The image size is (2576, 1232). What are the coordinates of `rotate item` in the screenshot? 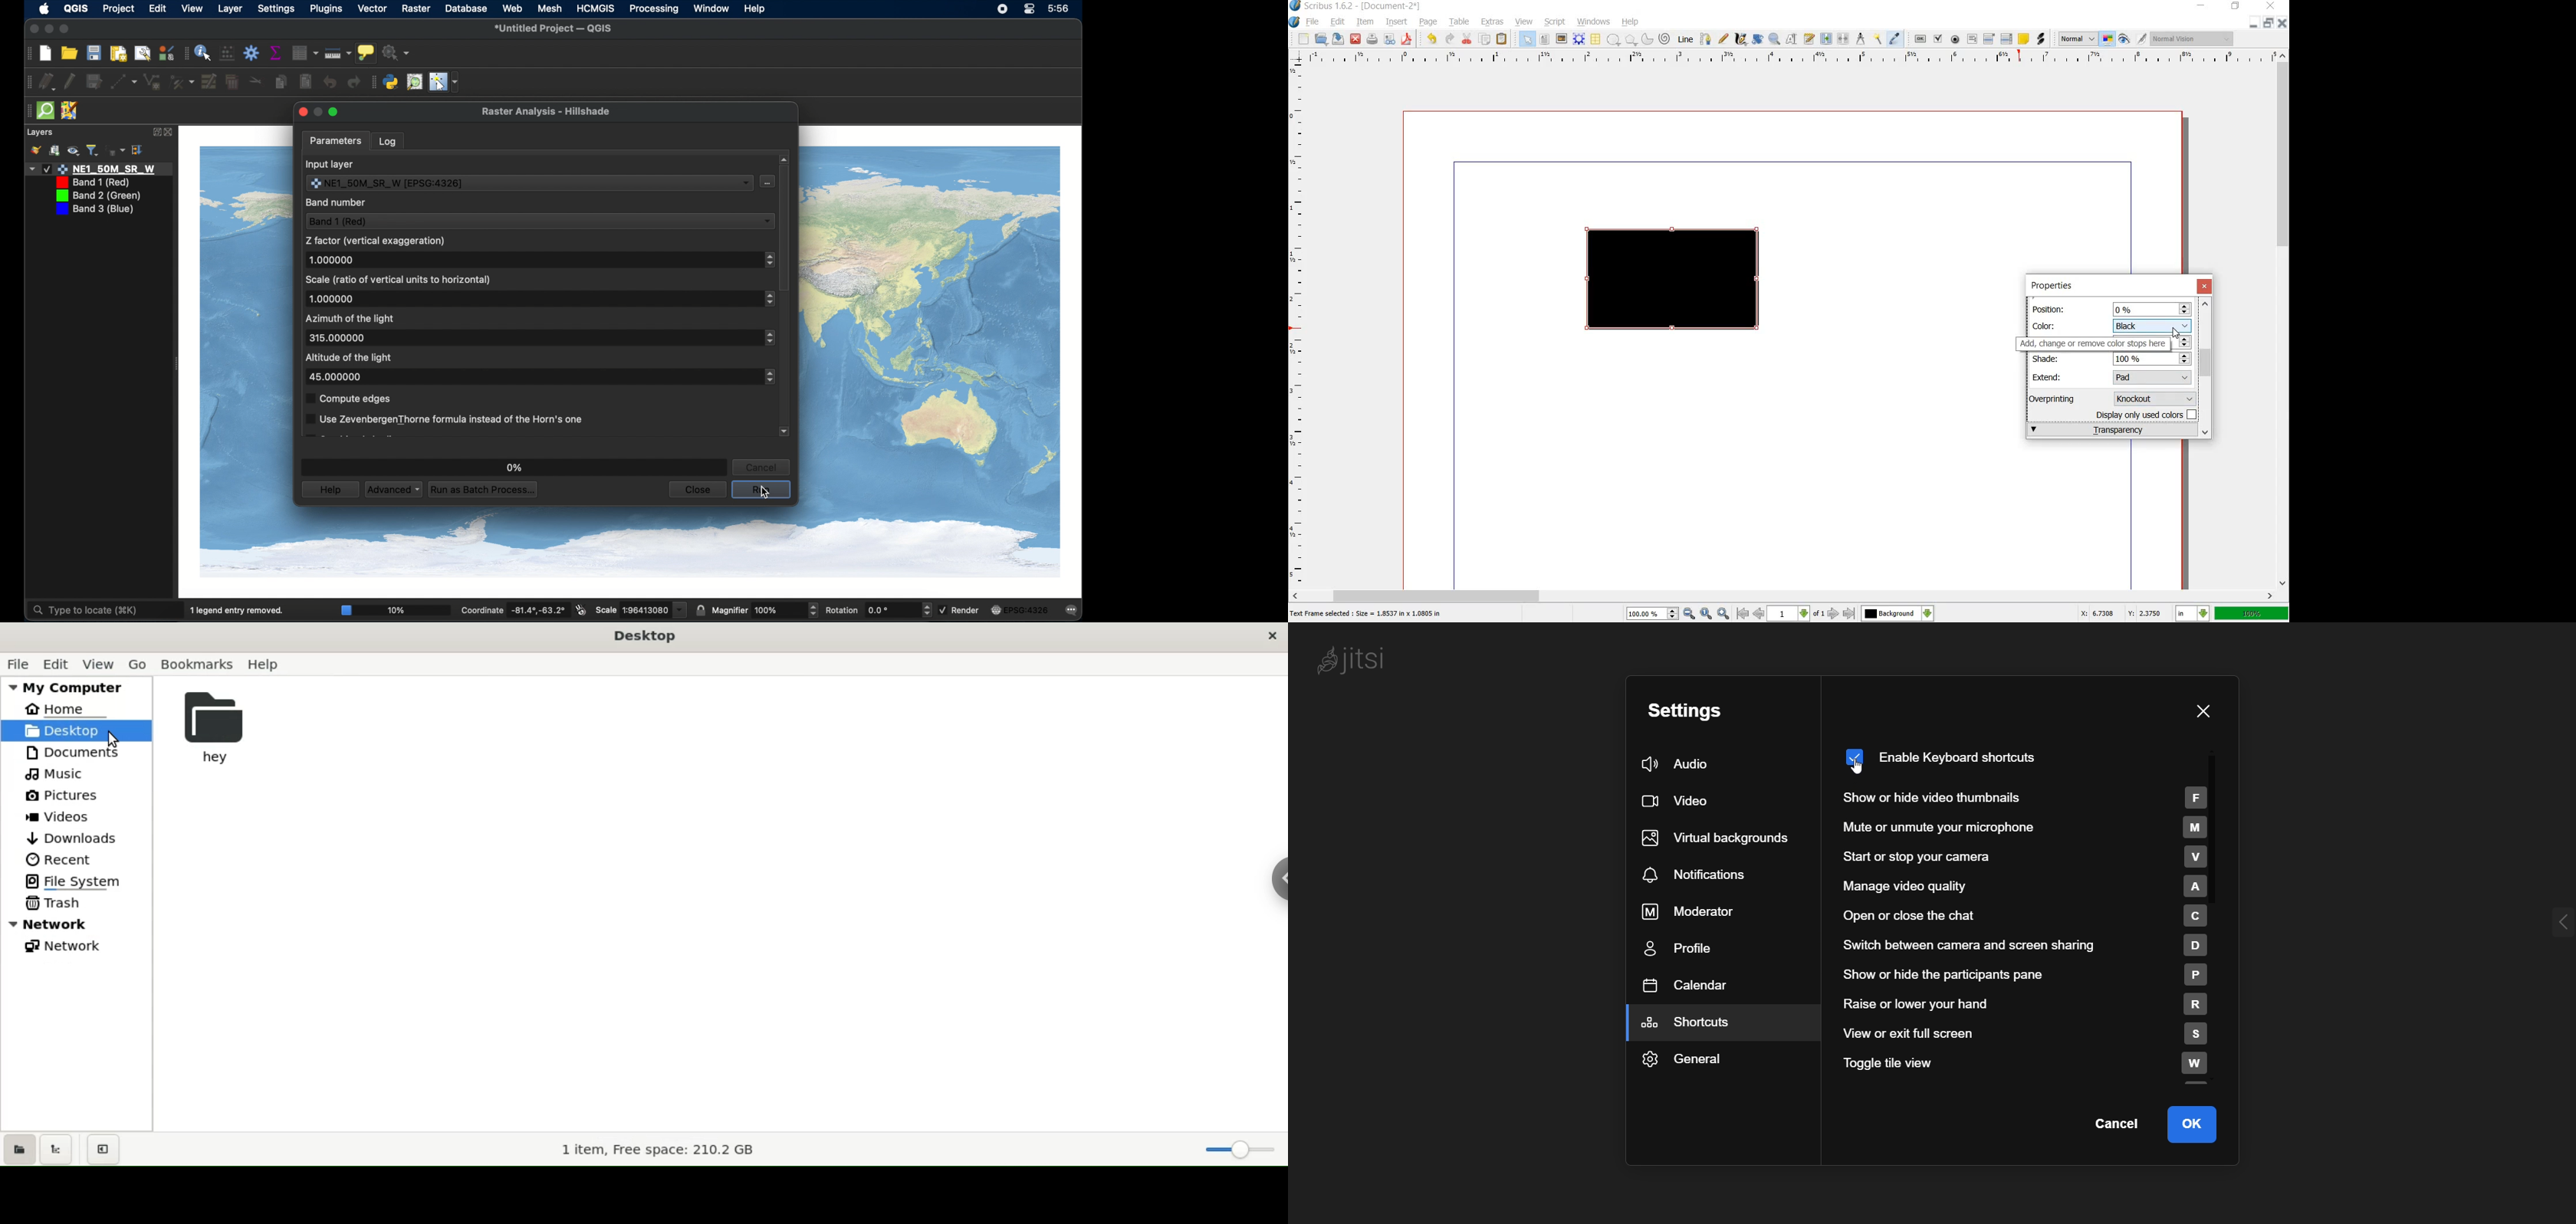 It's located at (1758, 39).